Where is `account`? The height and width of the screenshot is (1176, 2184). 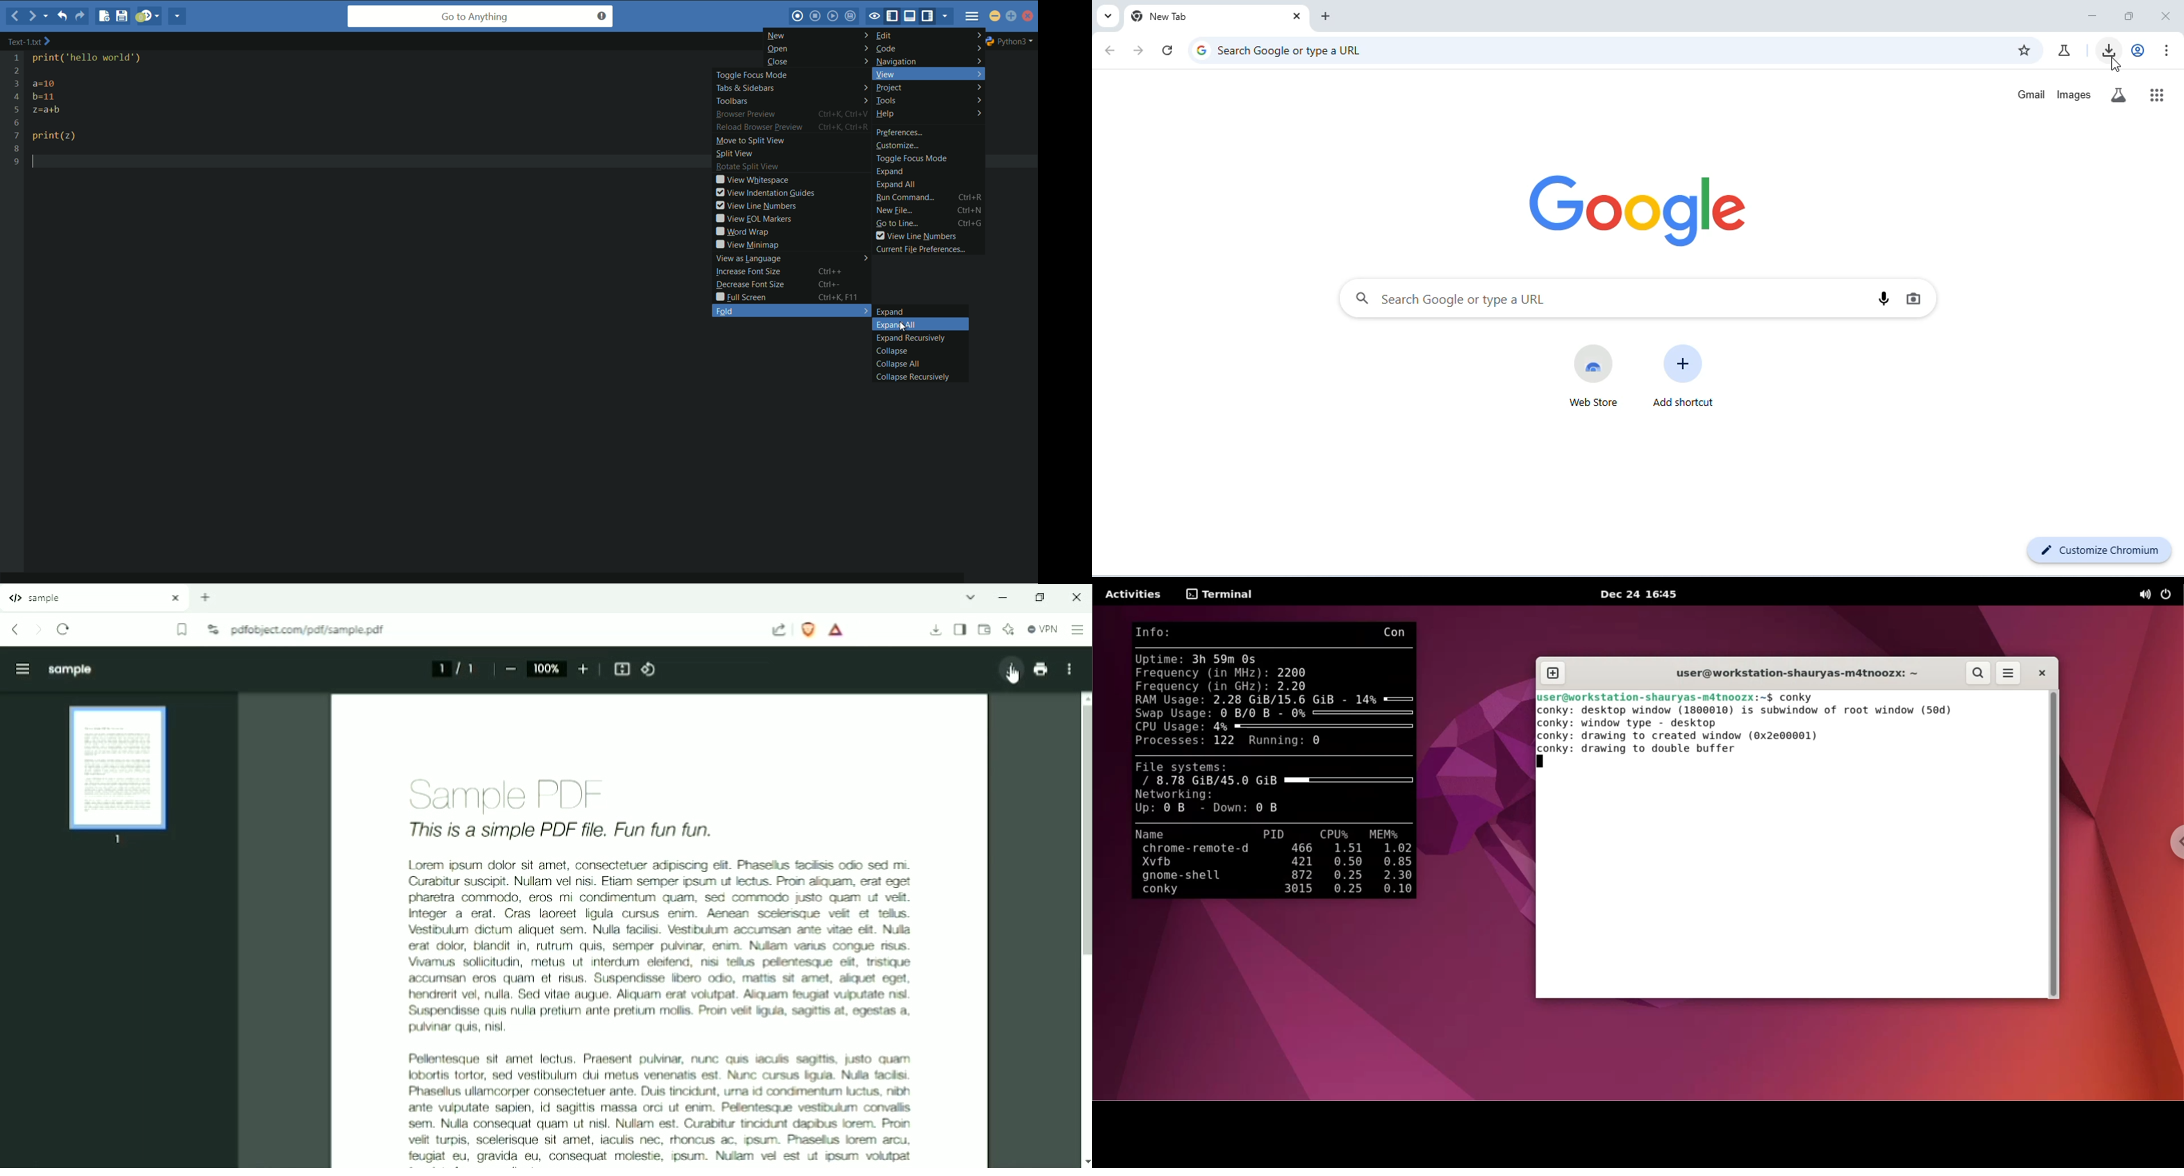 account is located at coordinates (2139, 49).